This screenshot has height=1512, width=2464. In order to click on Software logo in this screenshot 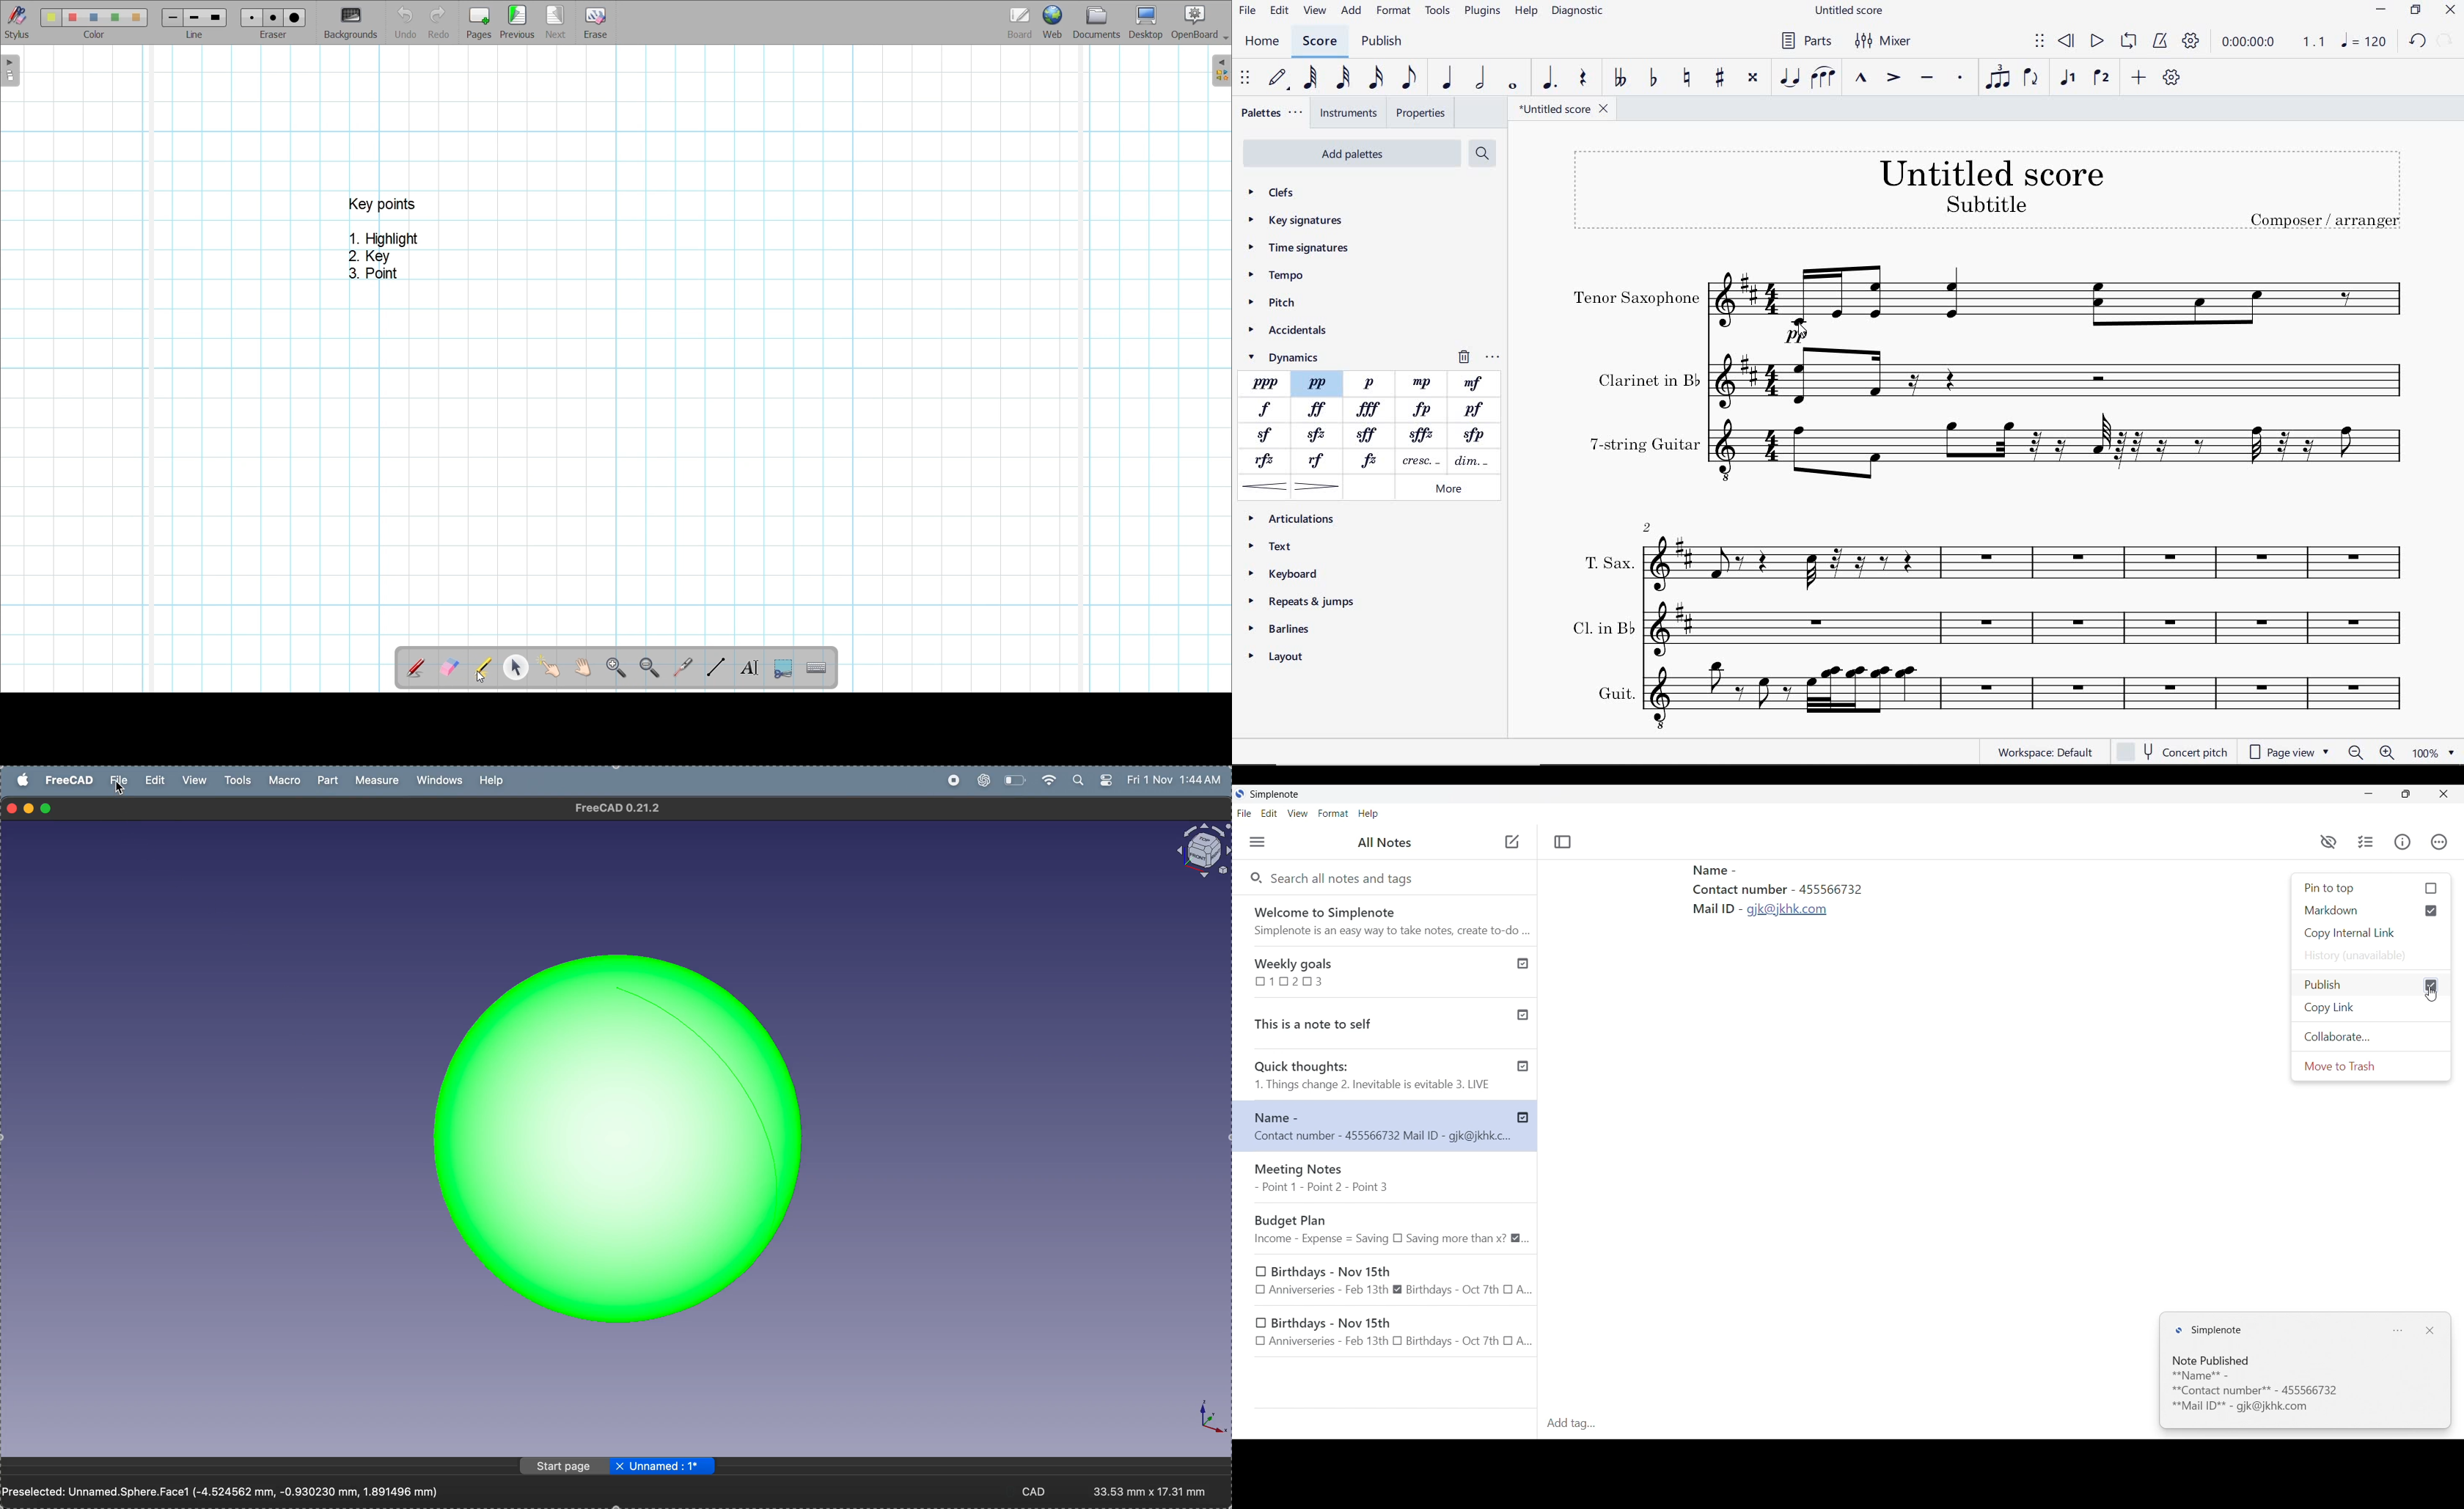, I will do `click(1240, 794)`.